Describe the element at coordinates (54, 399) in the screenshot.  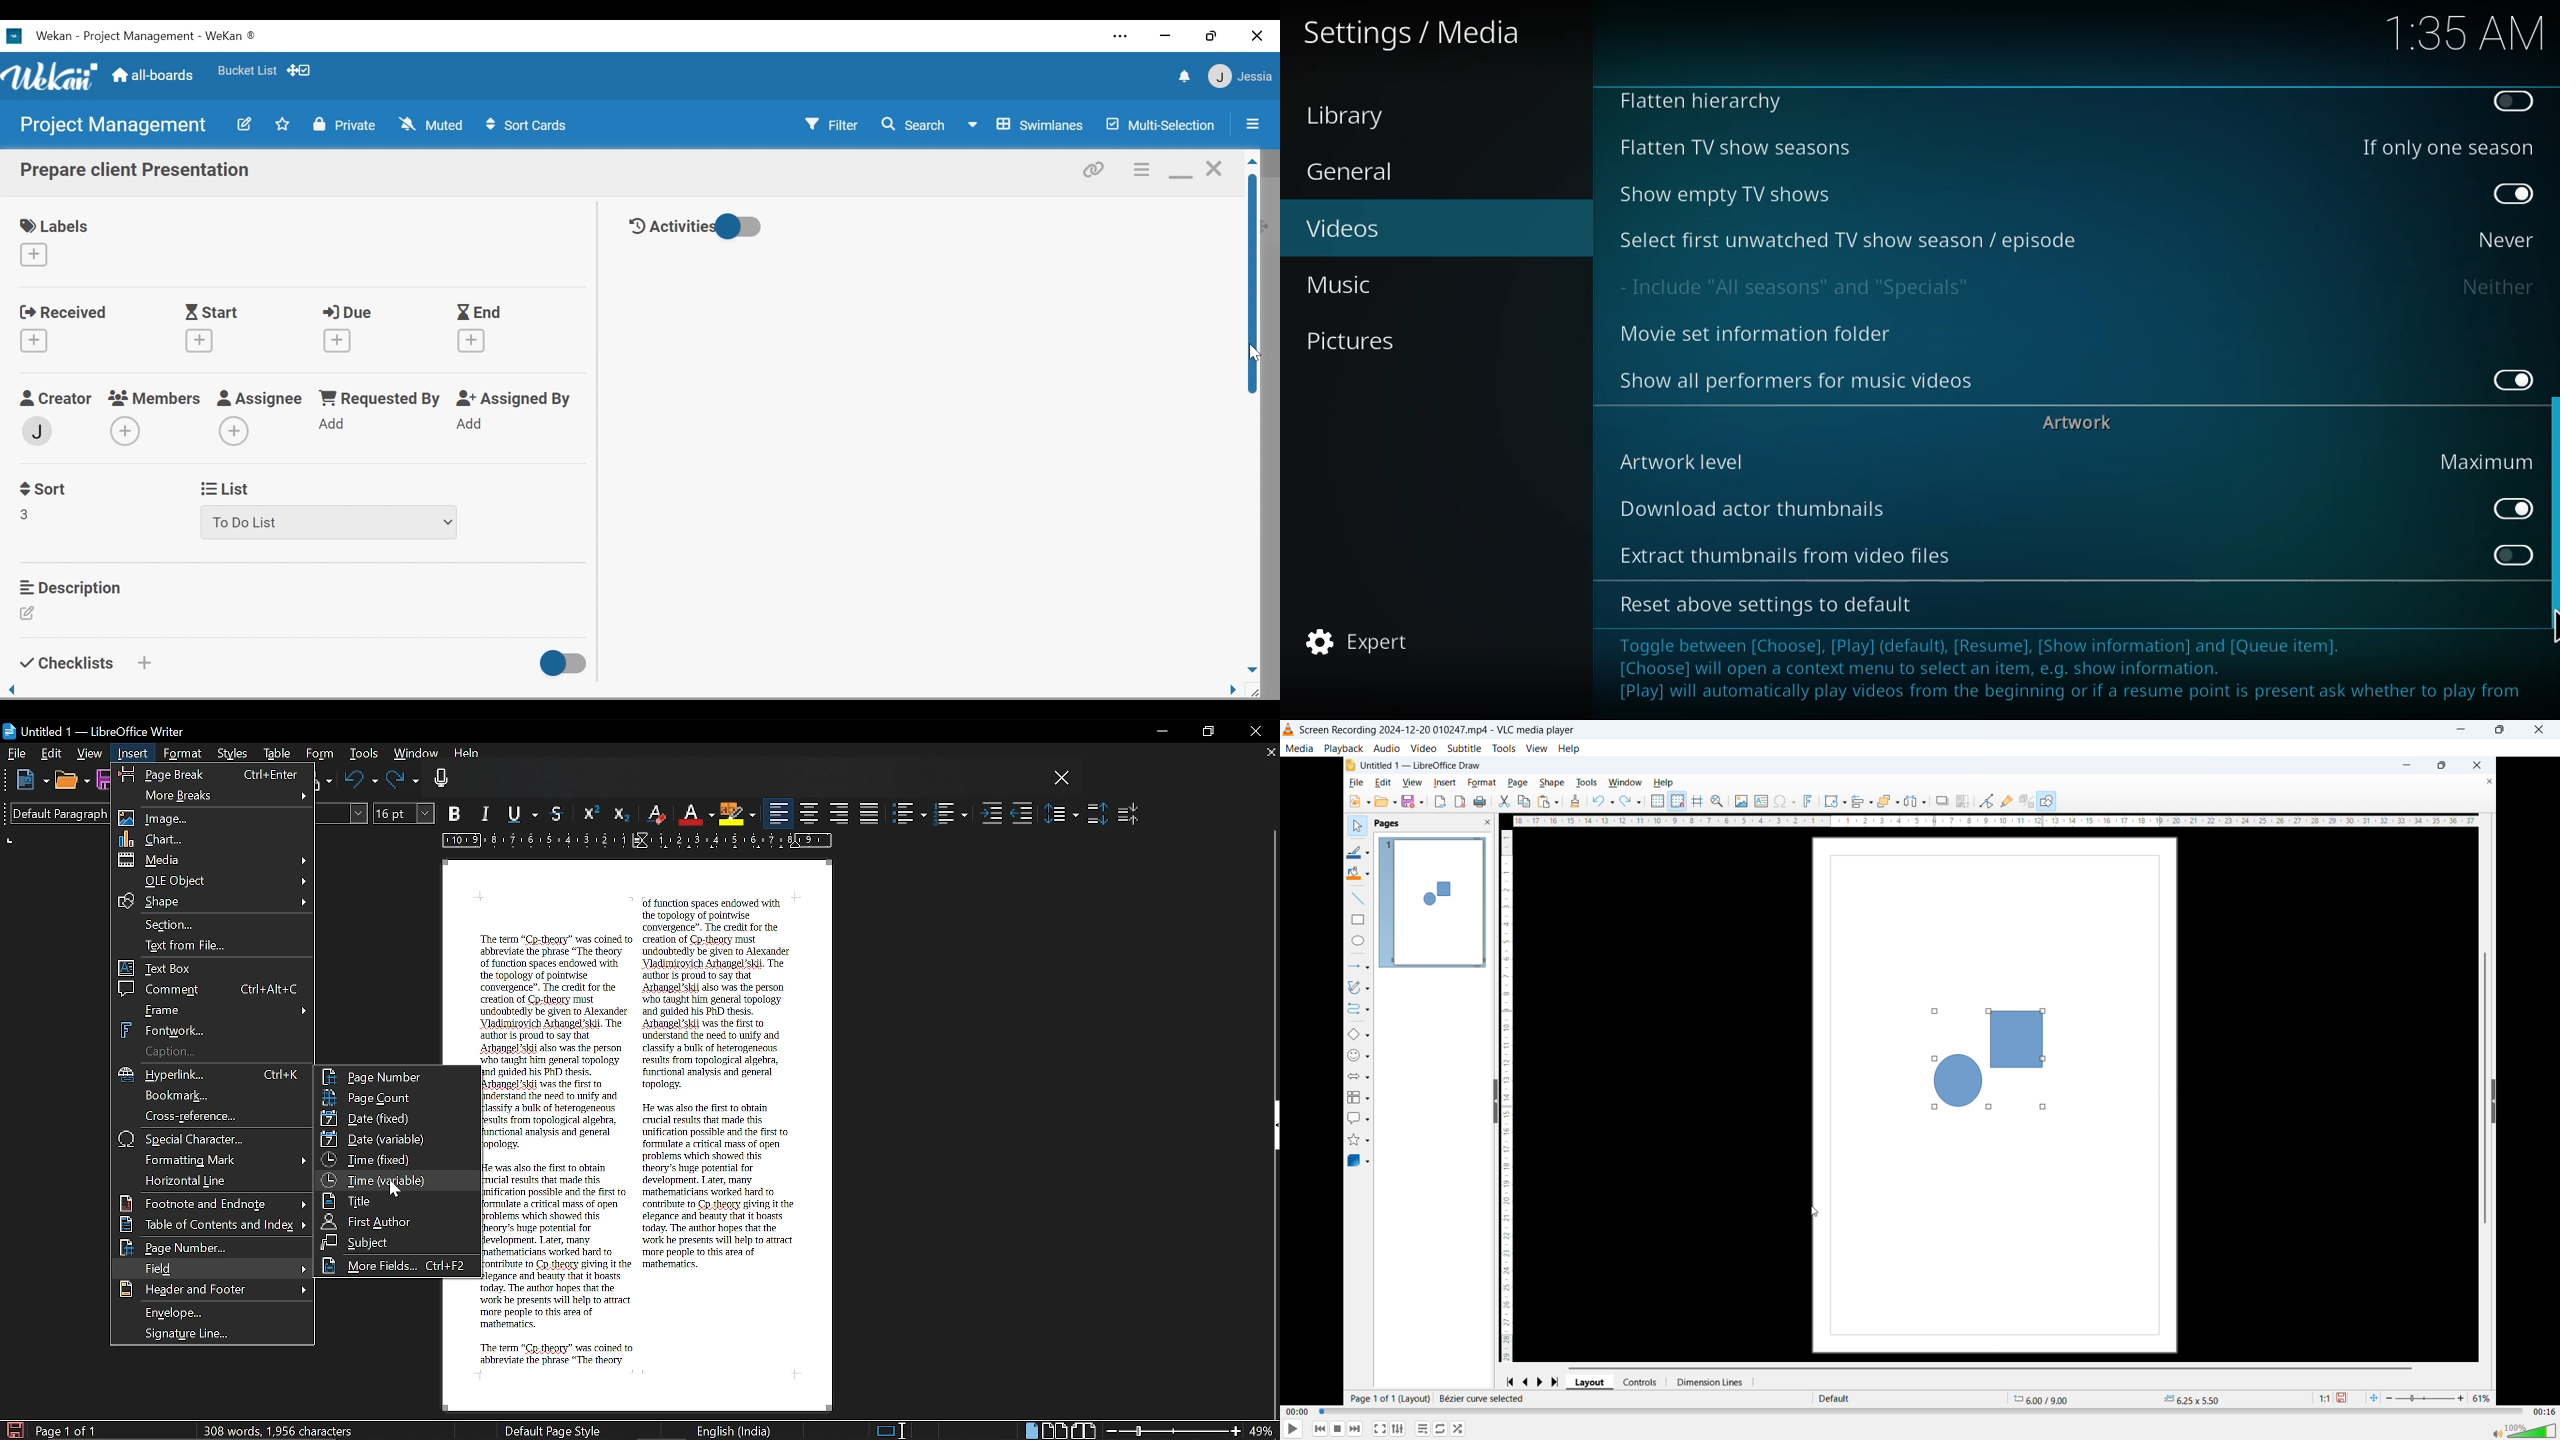
I see `Creator` at that location.